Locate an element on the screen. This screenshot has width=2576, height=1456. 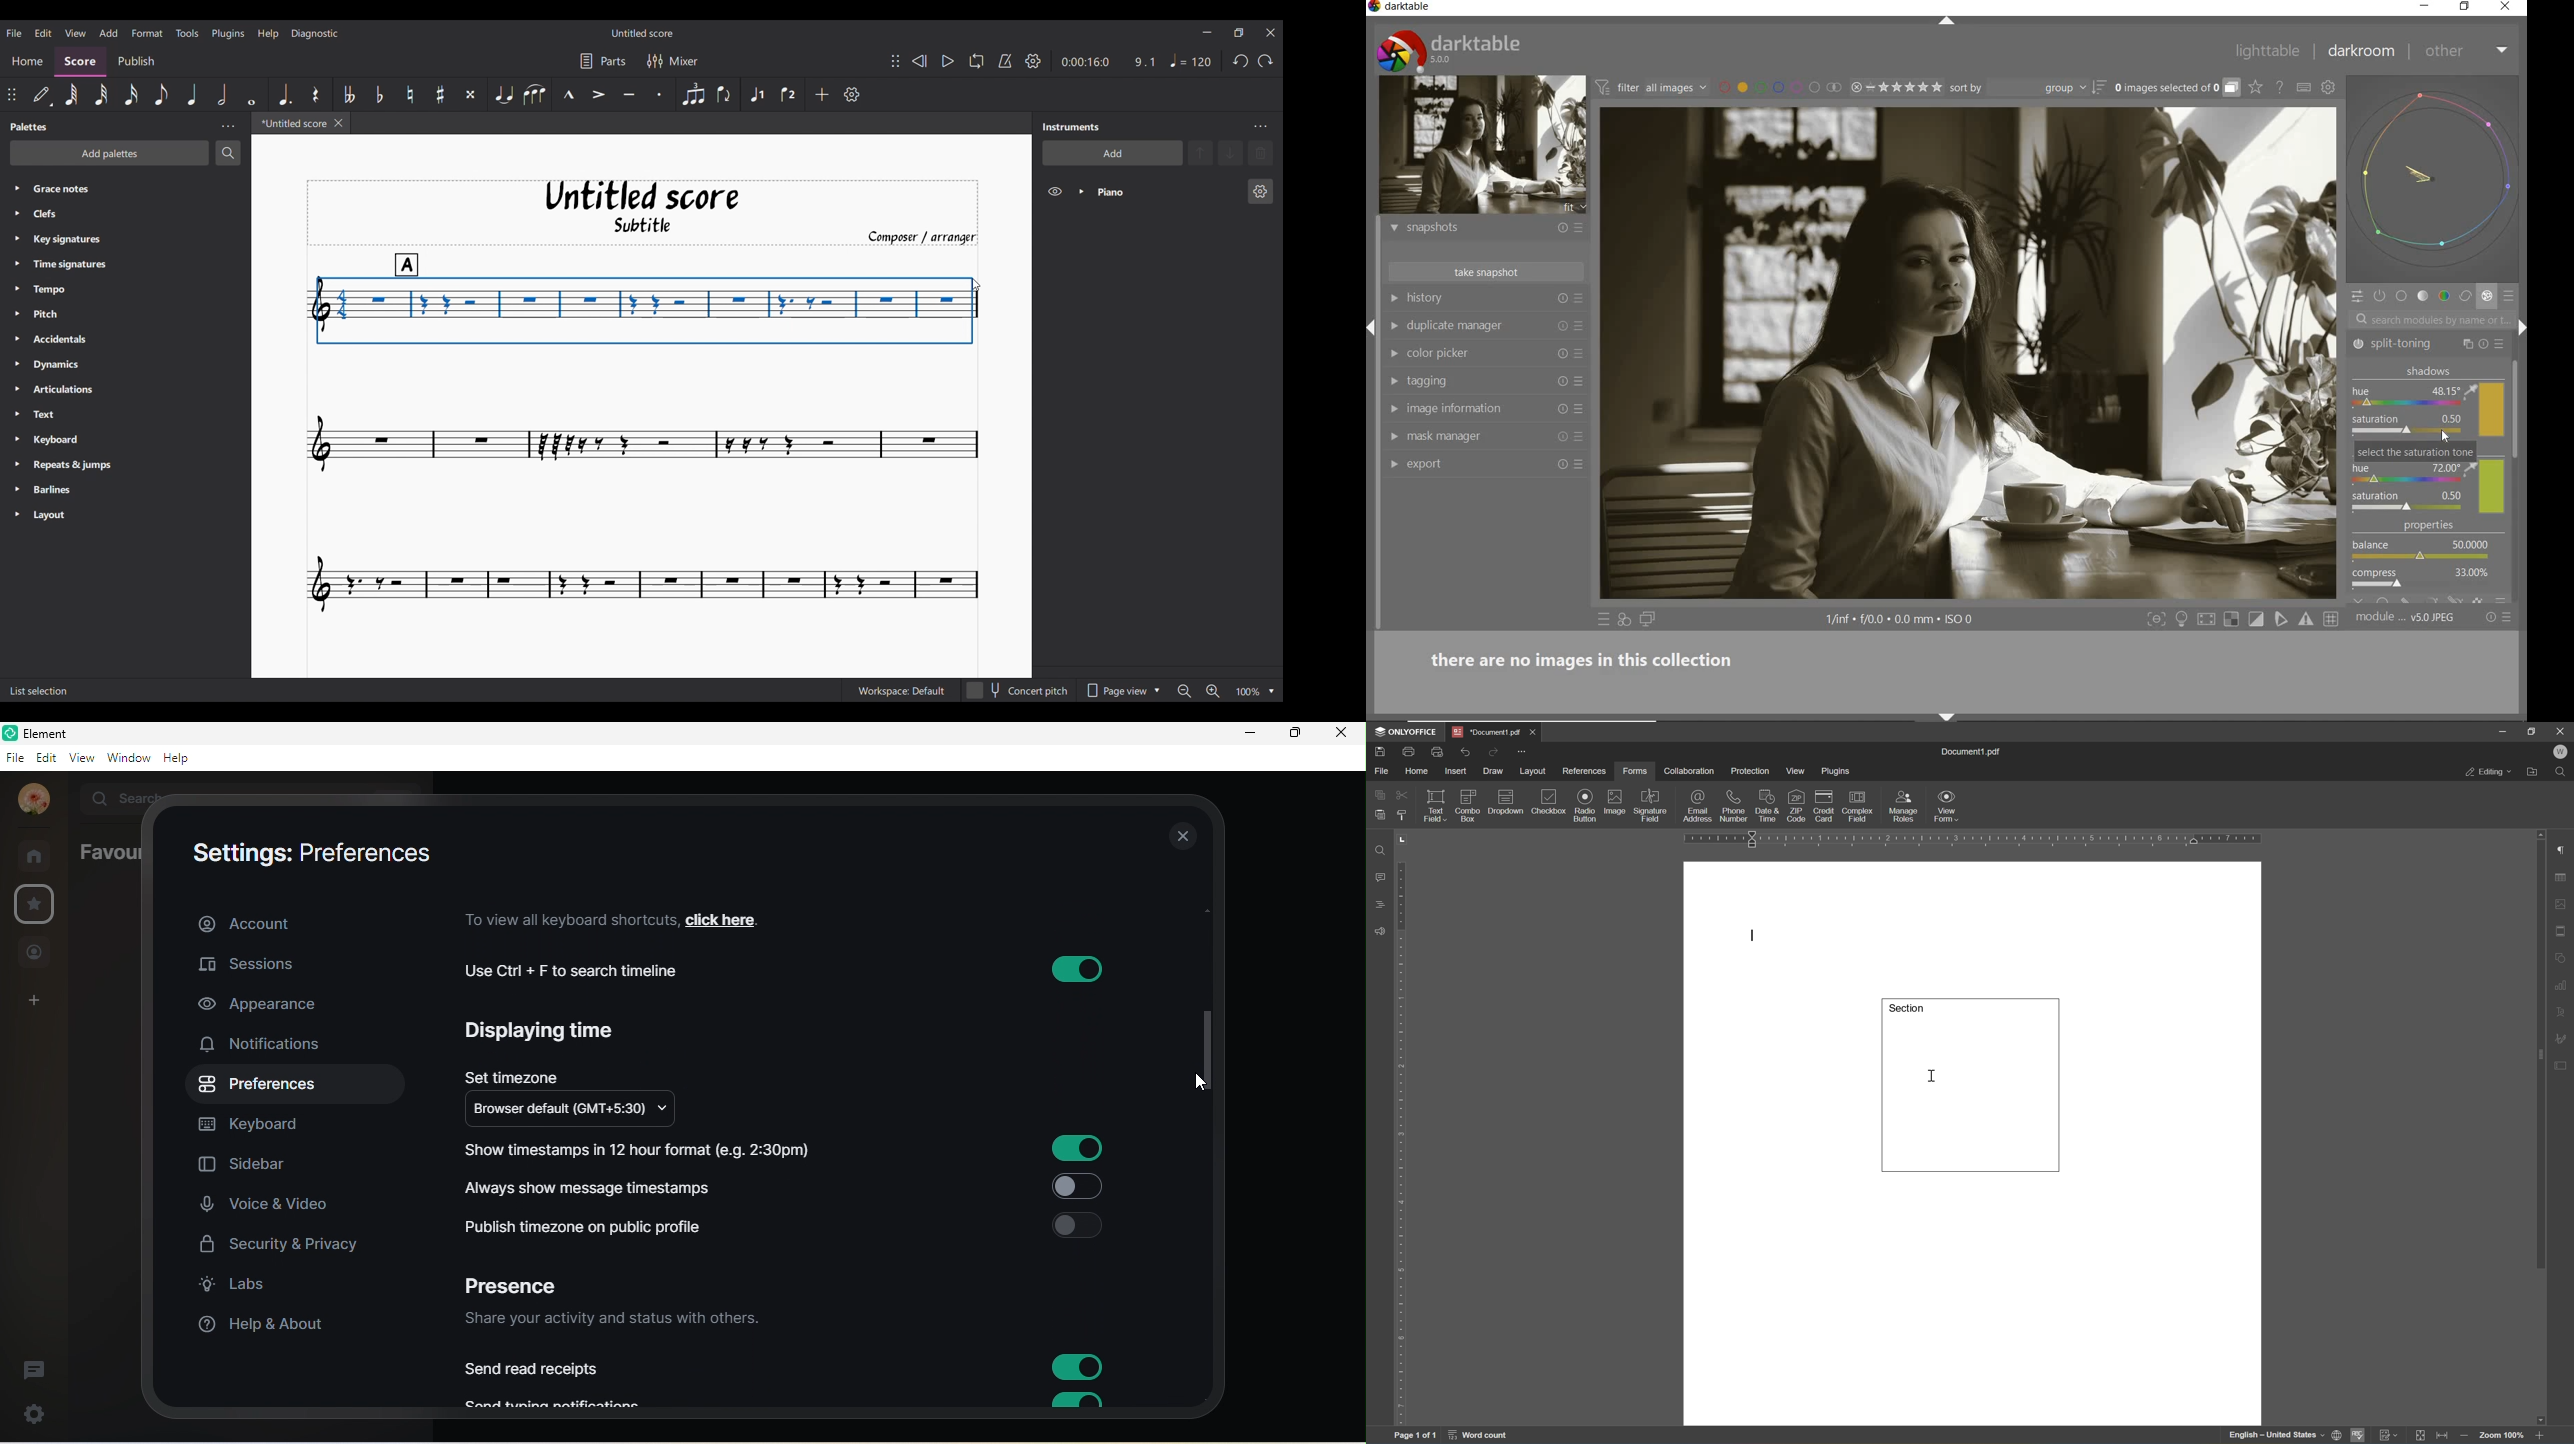
Add menu is located at coordinates (108, 33).